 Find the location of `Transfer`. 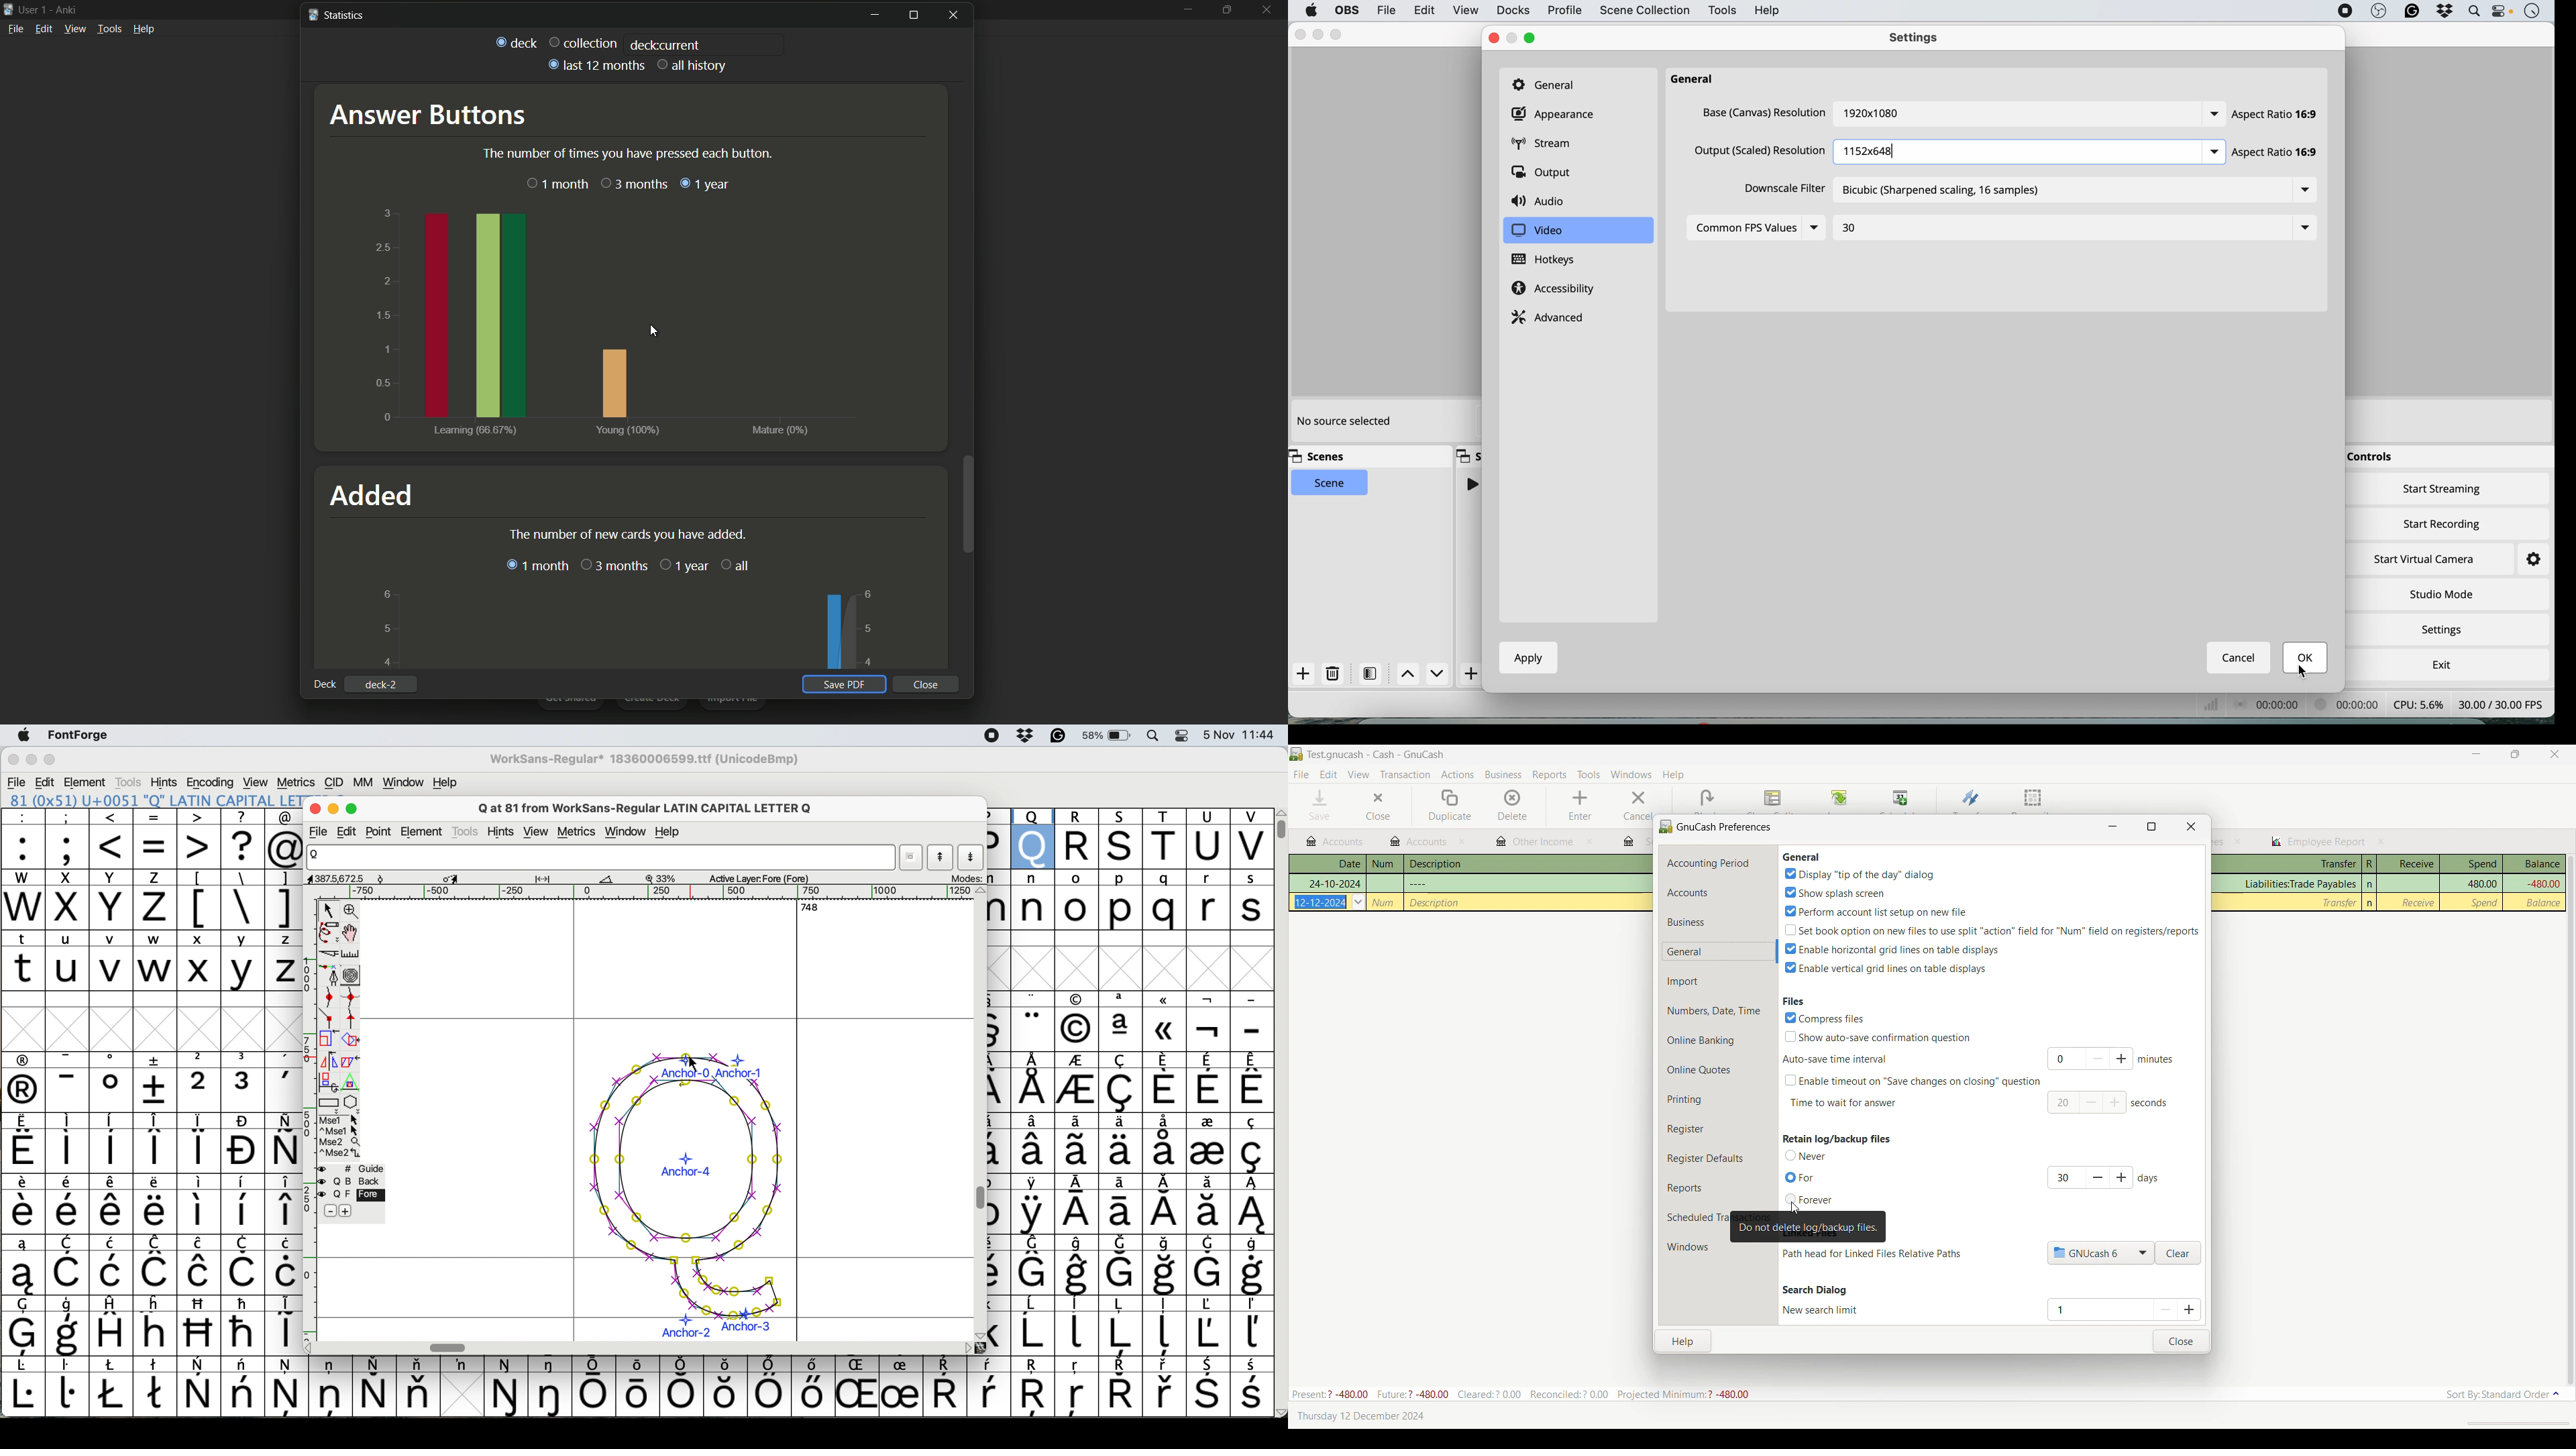

Transfer is located at coordinates (1971, 798).